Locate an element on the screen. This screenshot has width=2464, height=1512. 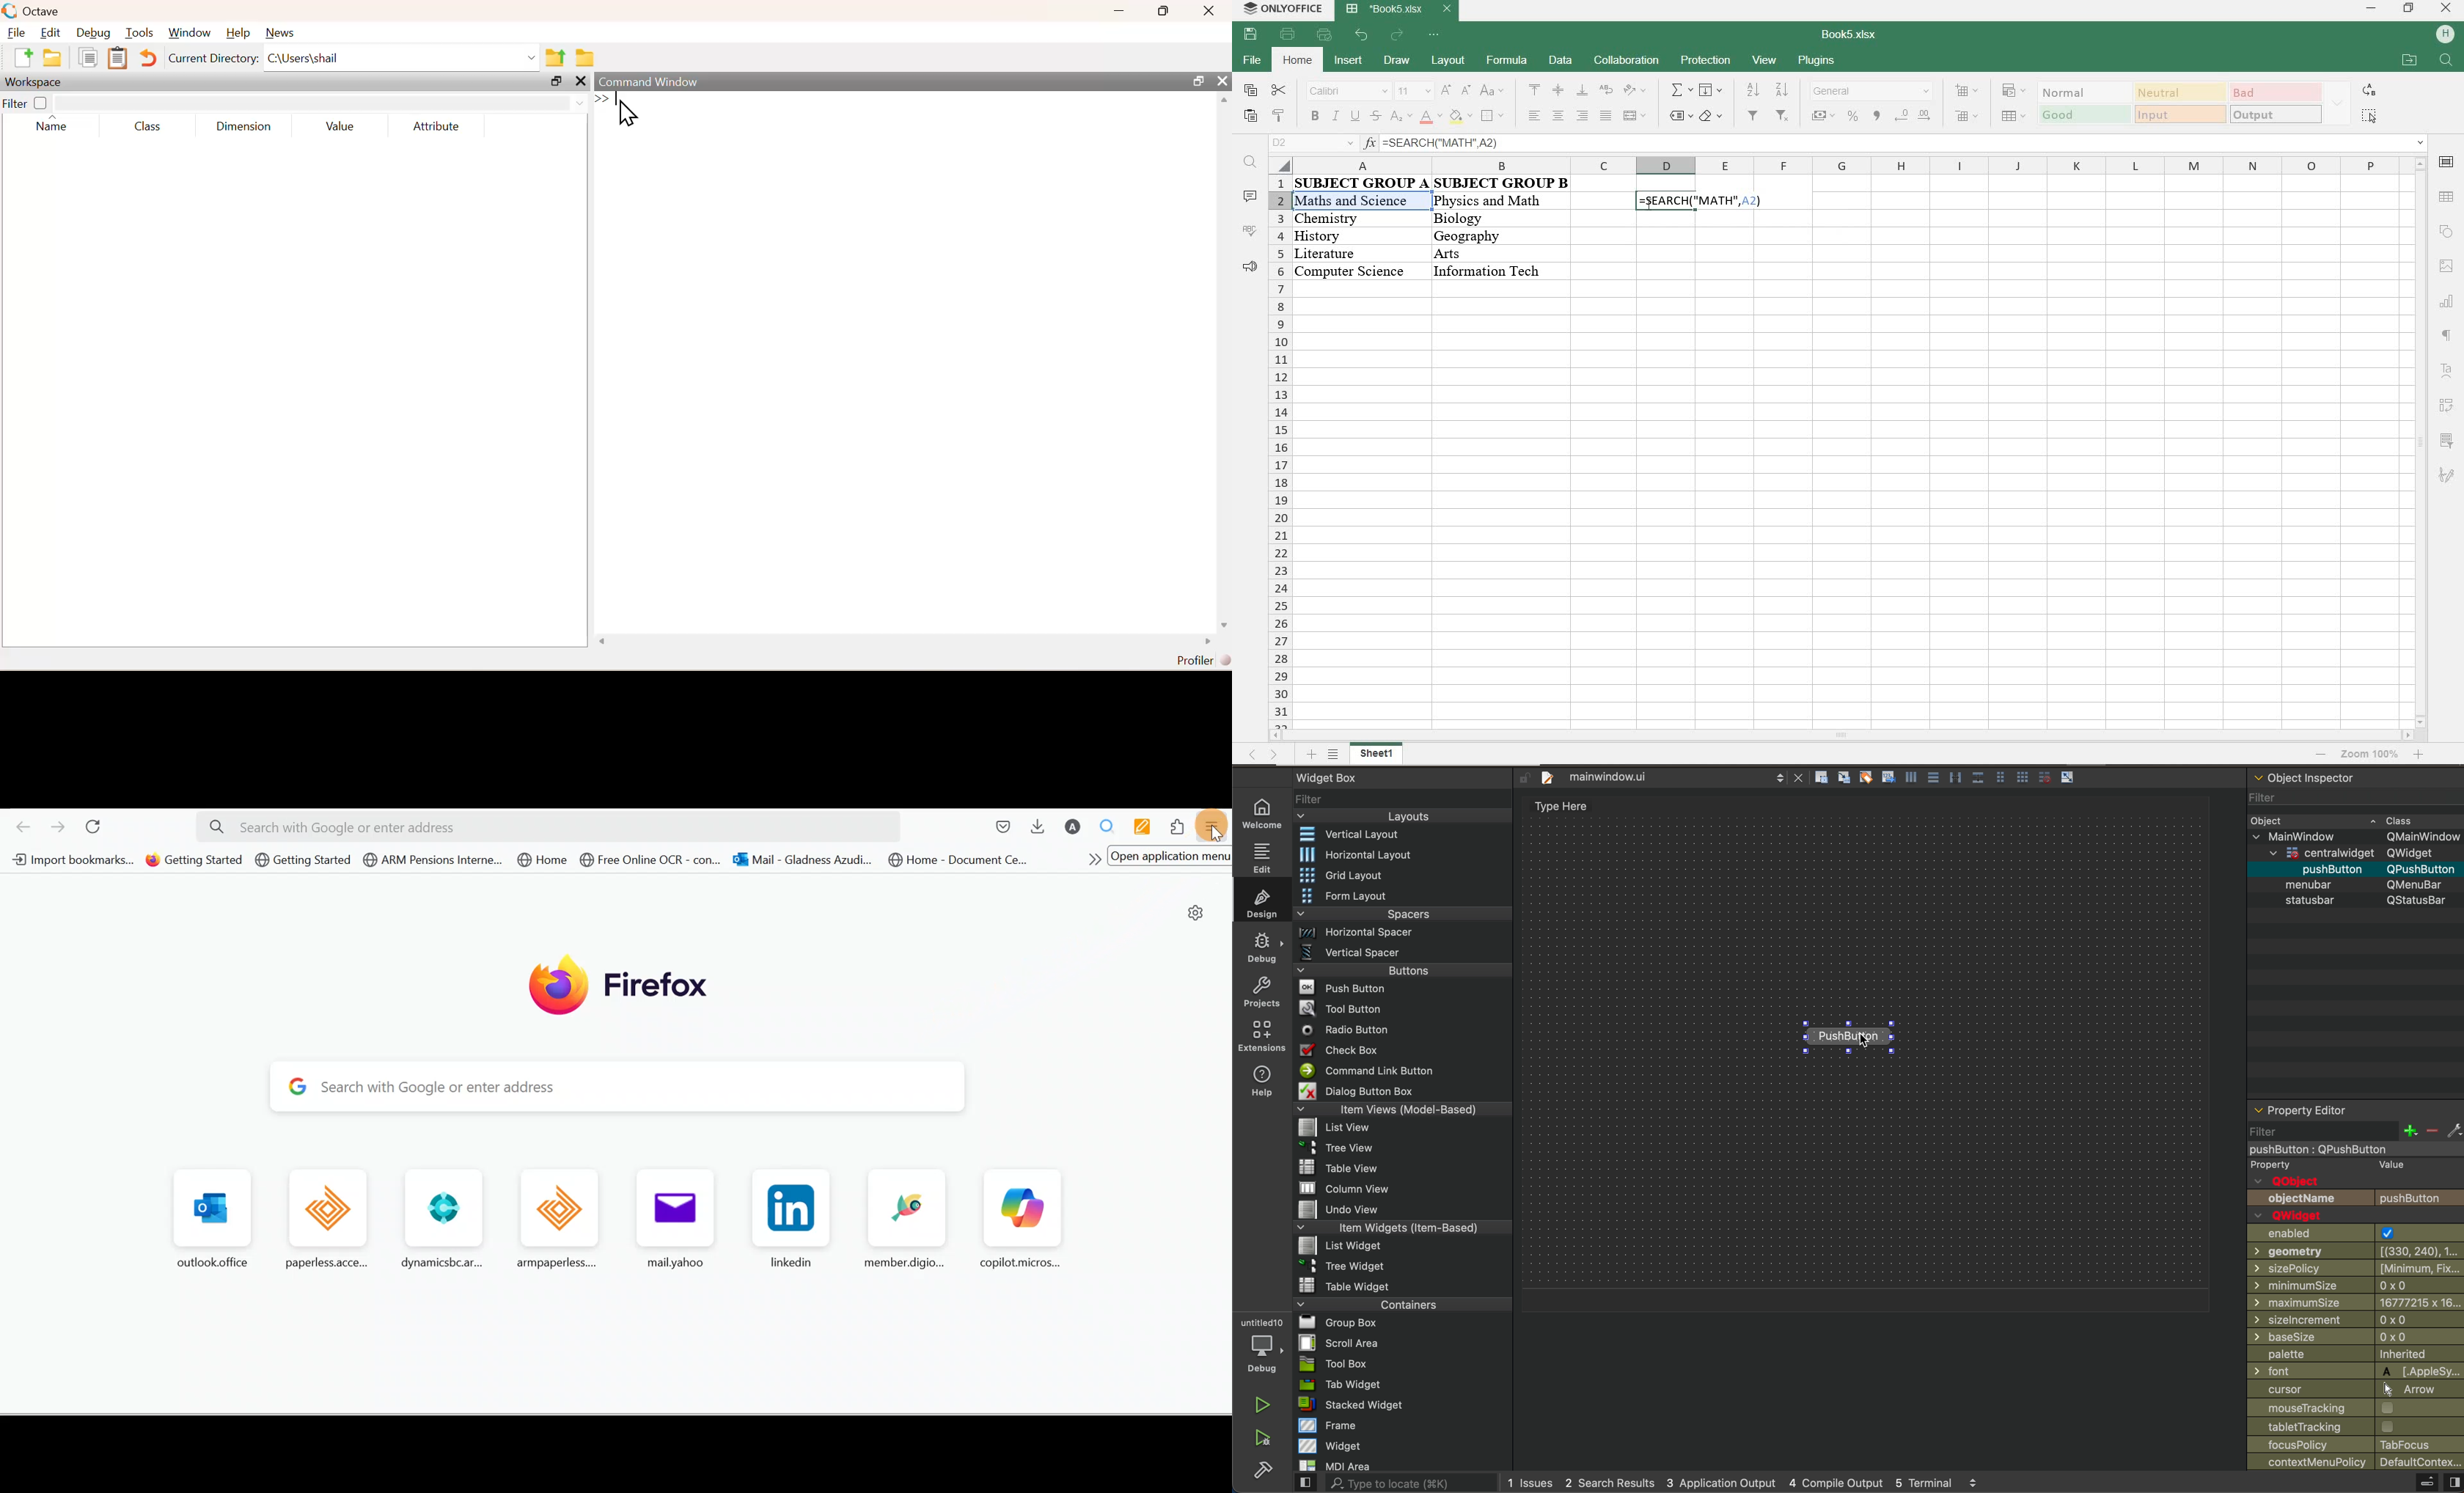
format as table template is located at coordinates (2016, 118).